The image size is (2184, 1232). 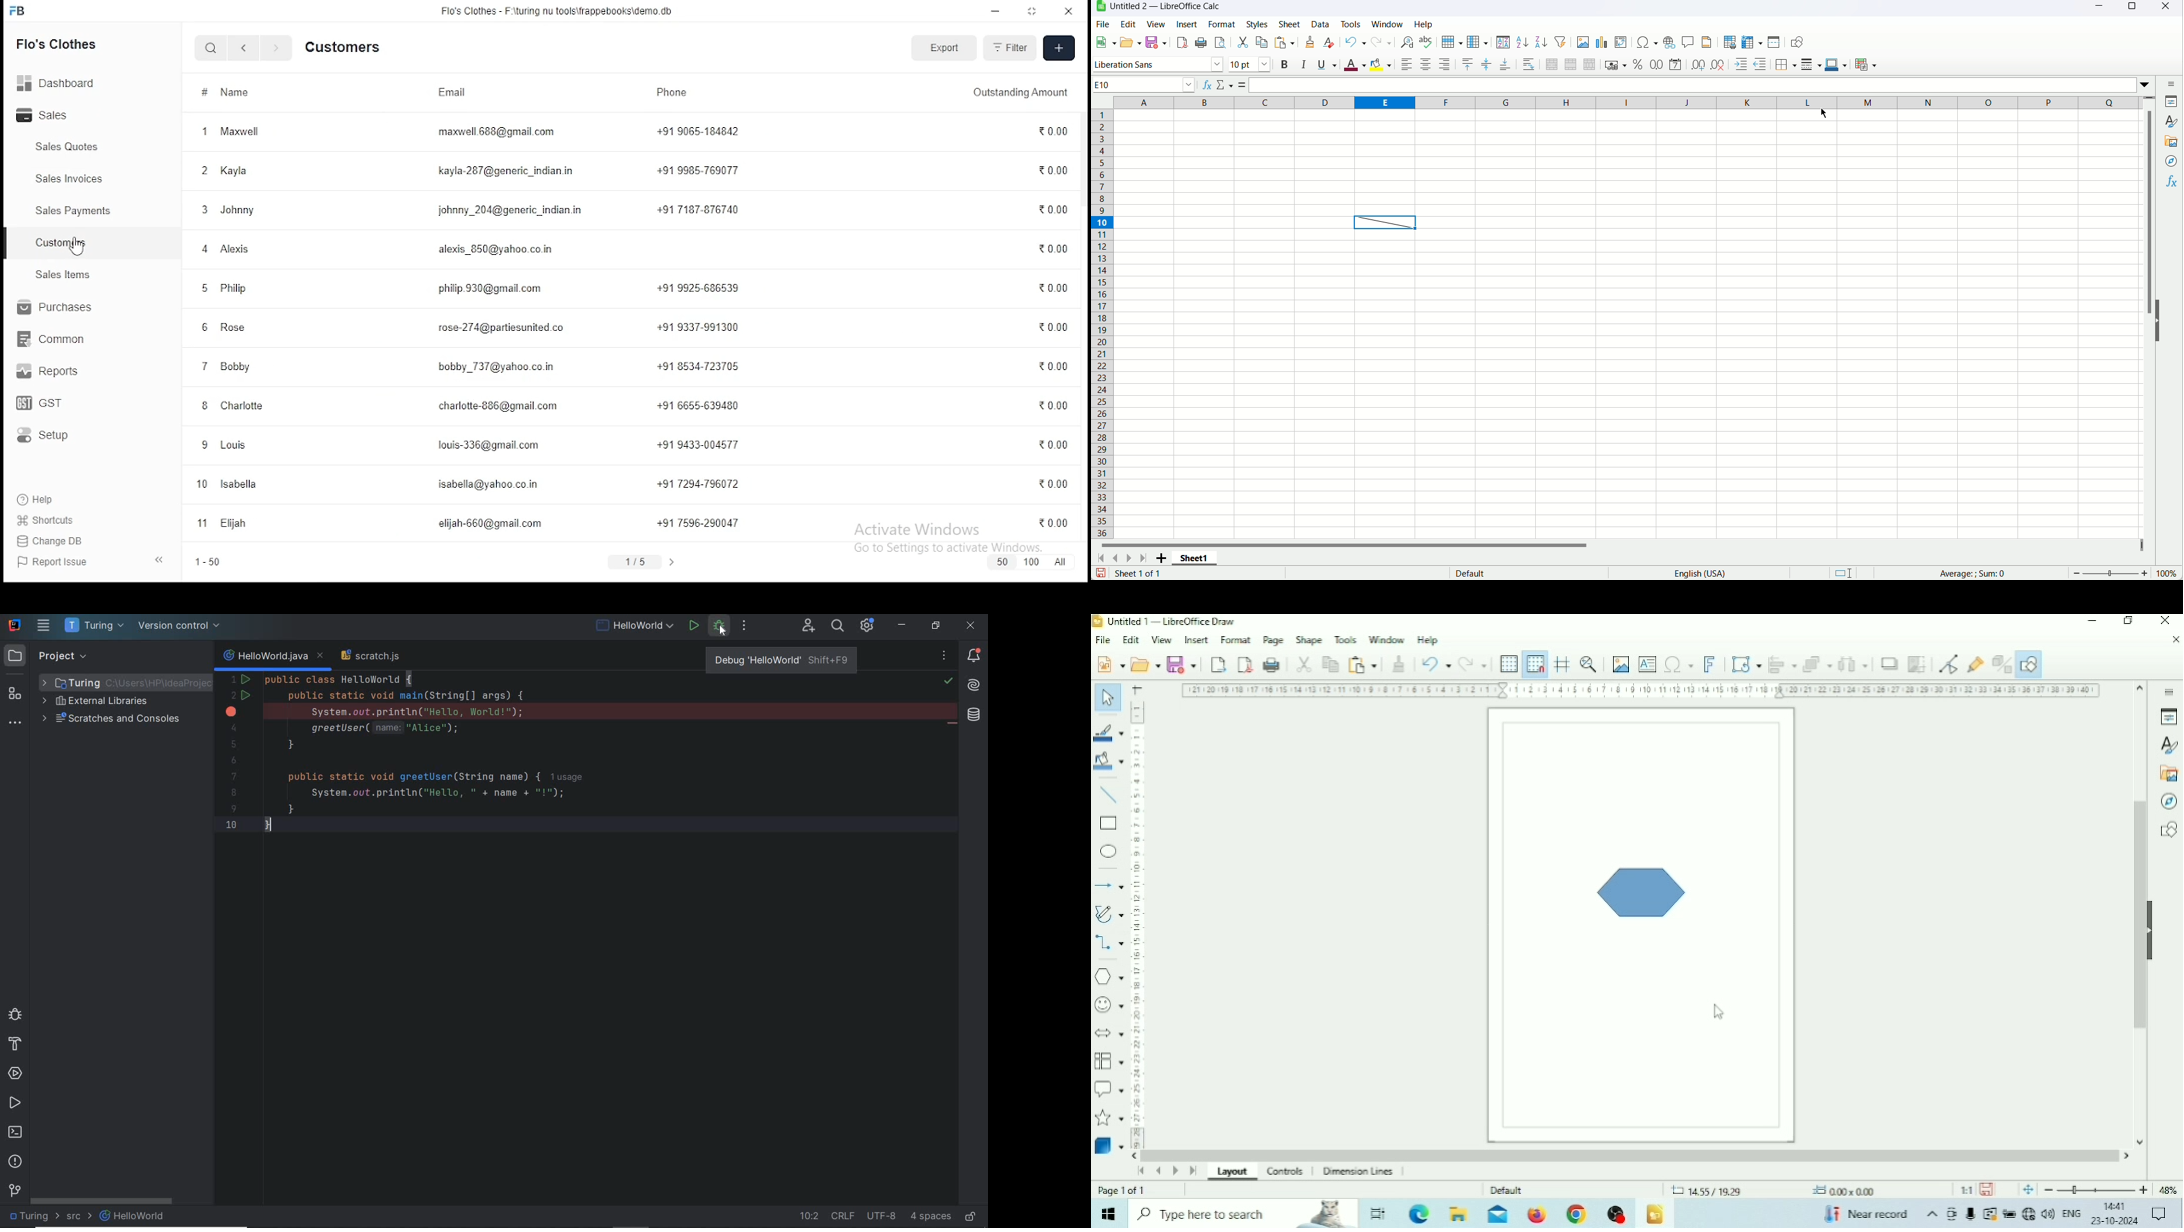 What do you see at coordinates (1987, 1190) in the screenshot?
I see `Save` at bounding box center [1987, 1190].